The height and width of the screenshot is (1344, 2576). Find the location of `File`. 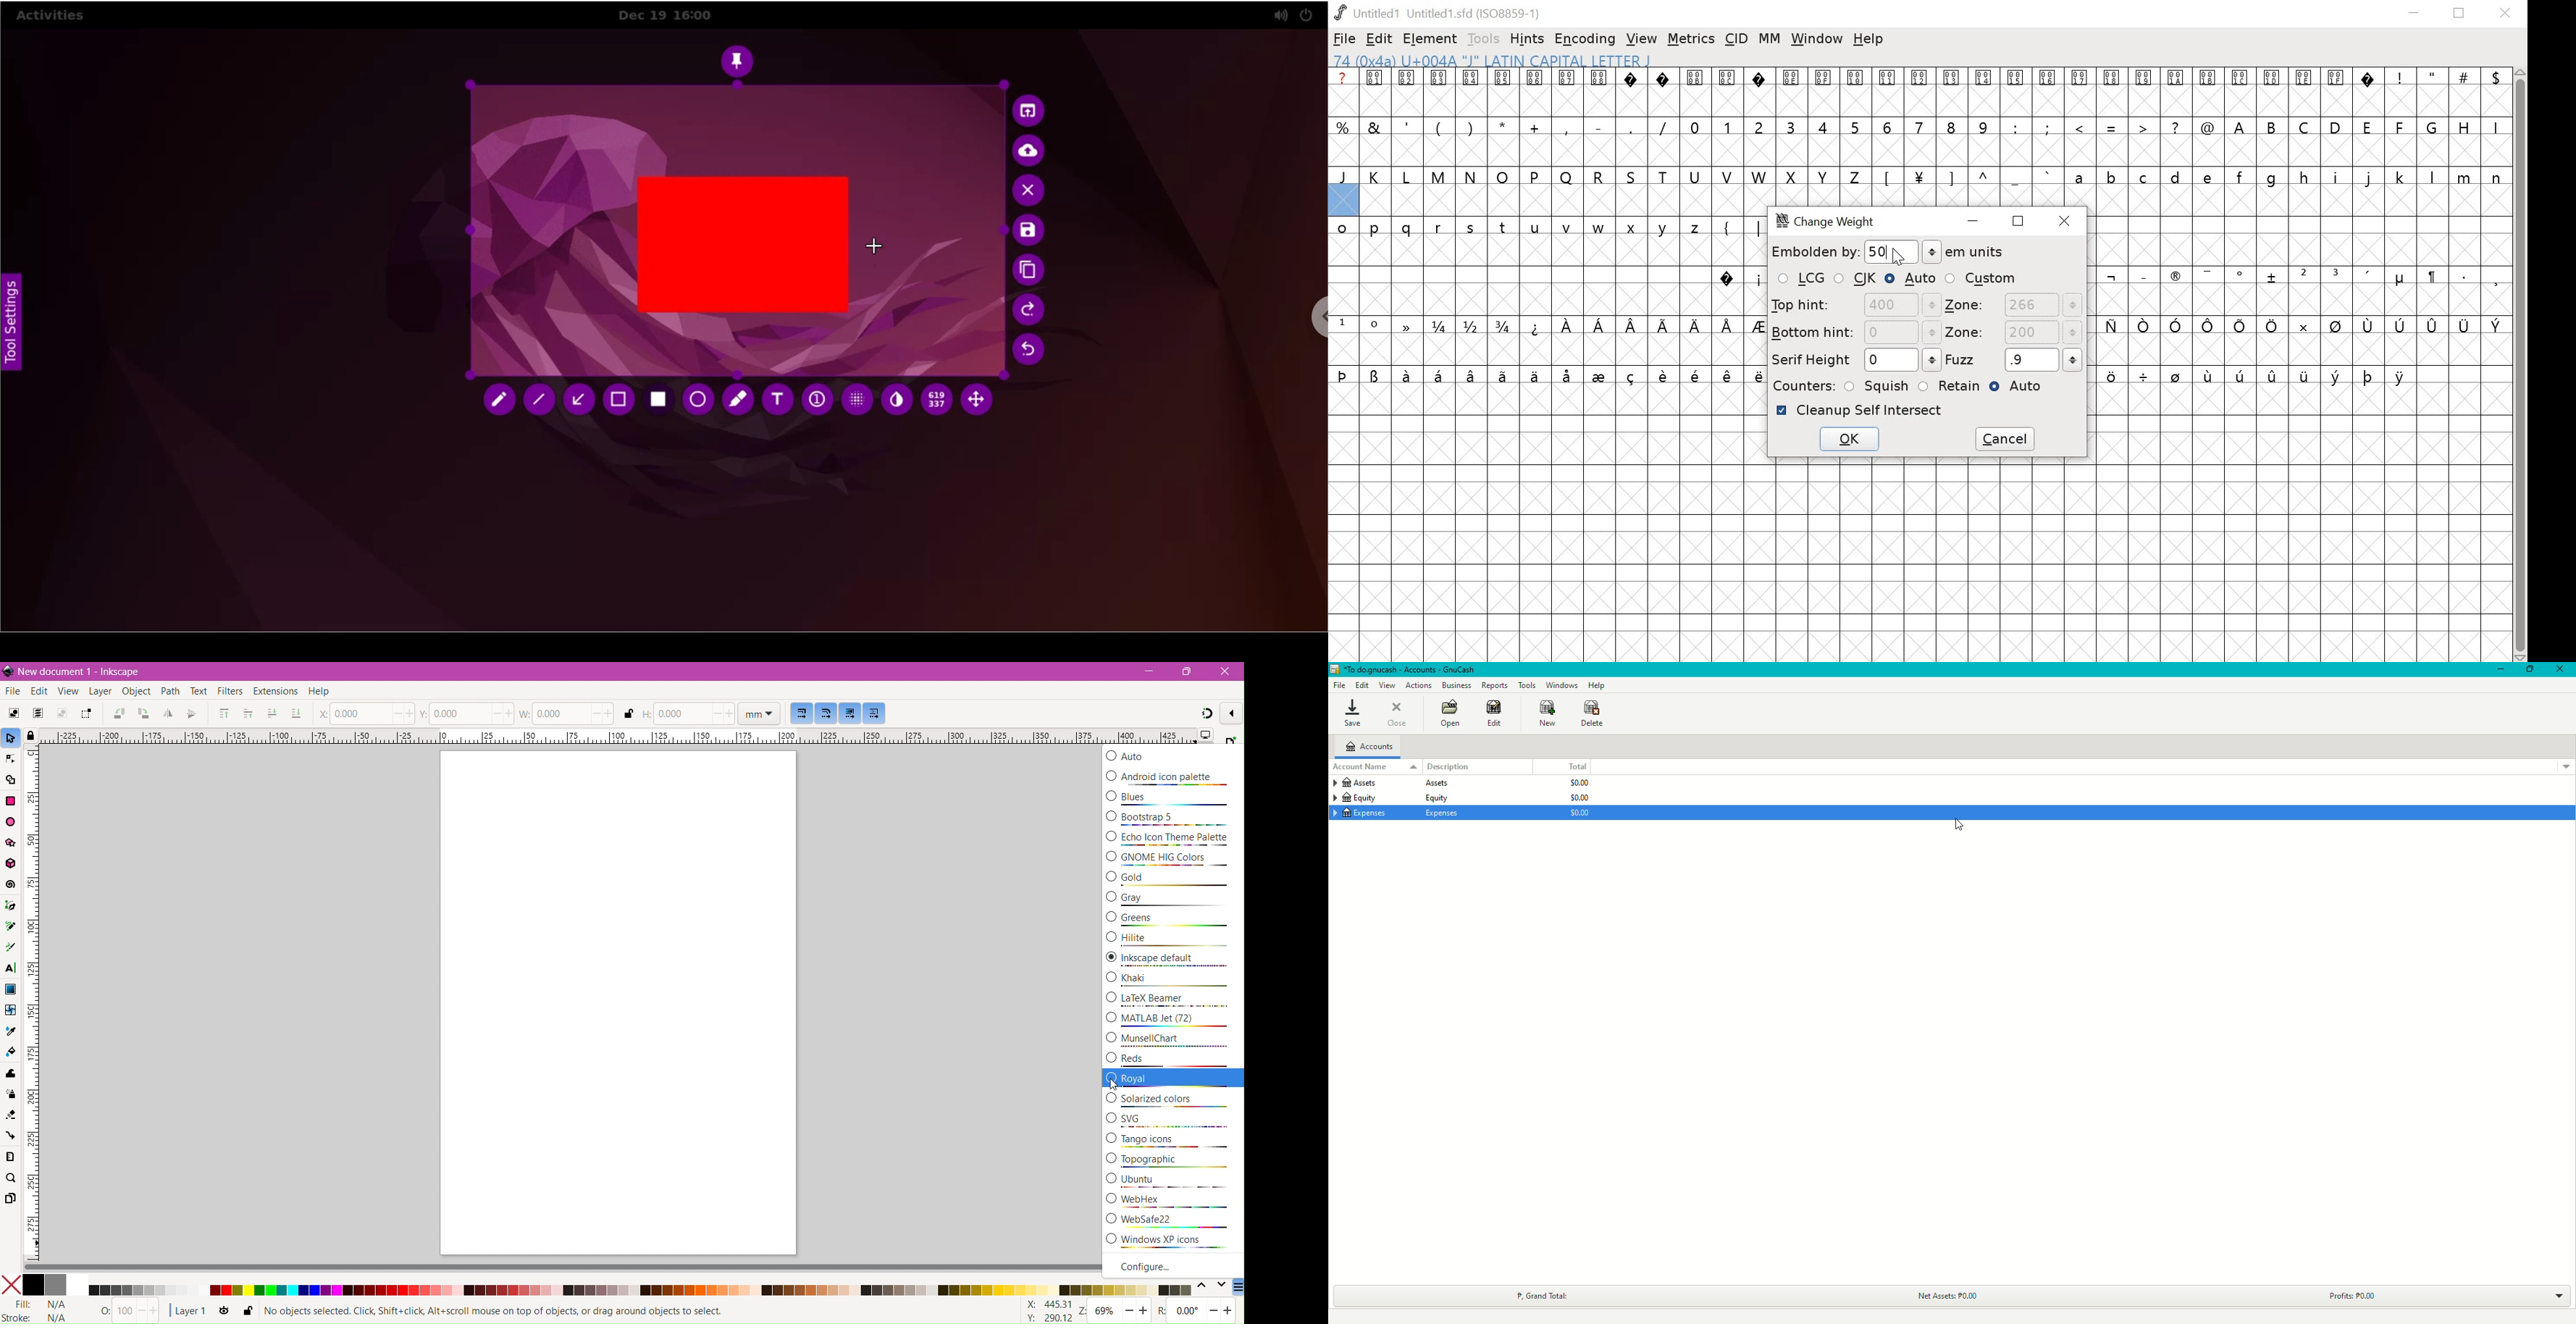

File is located at coordinates (1339, 684).